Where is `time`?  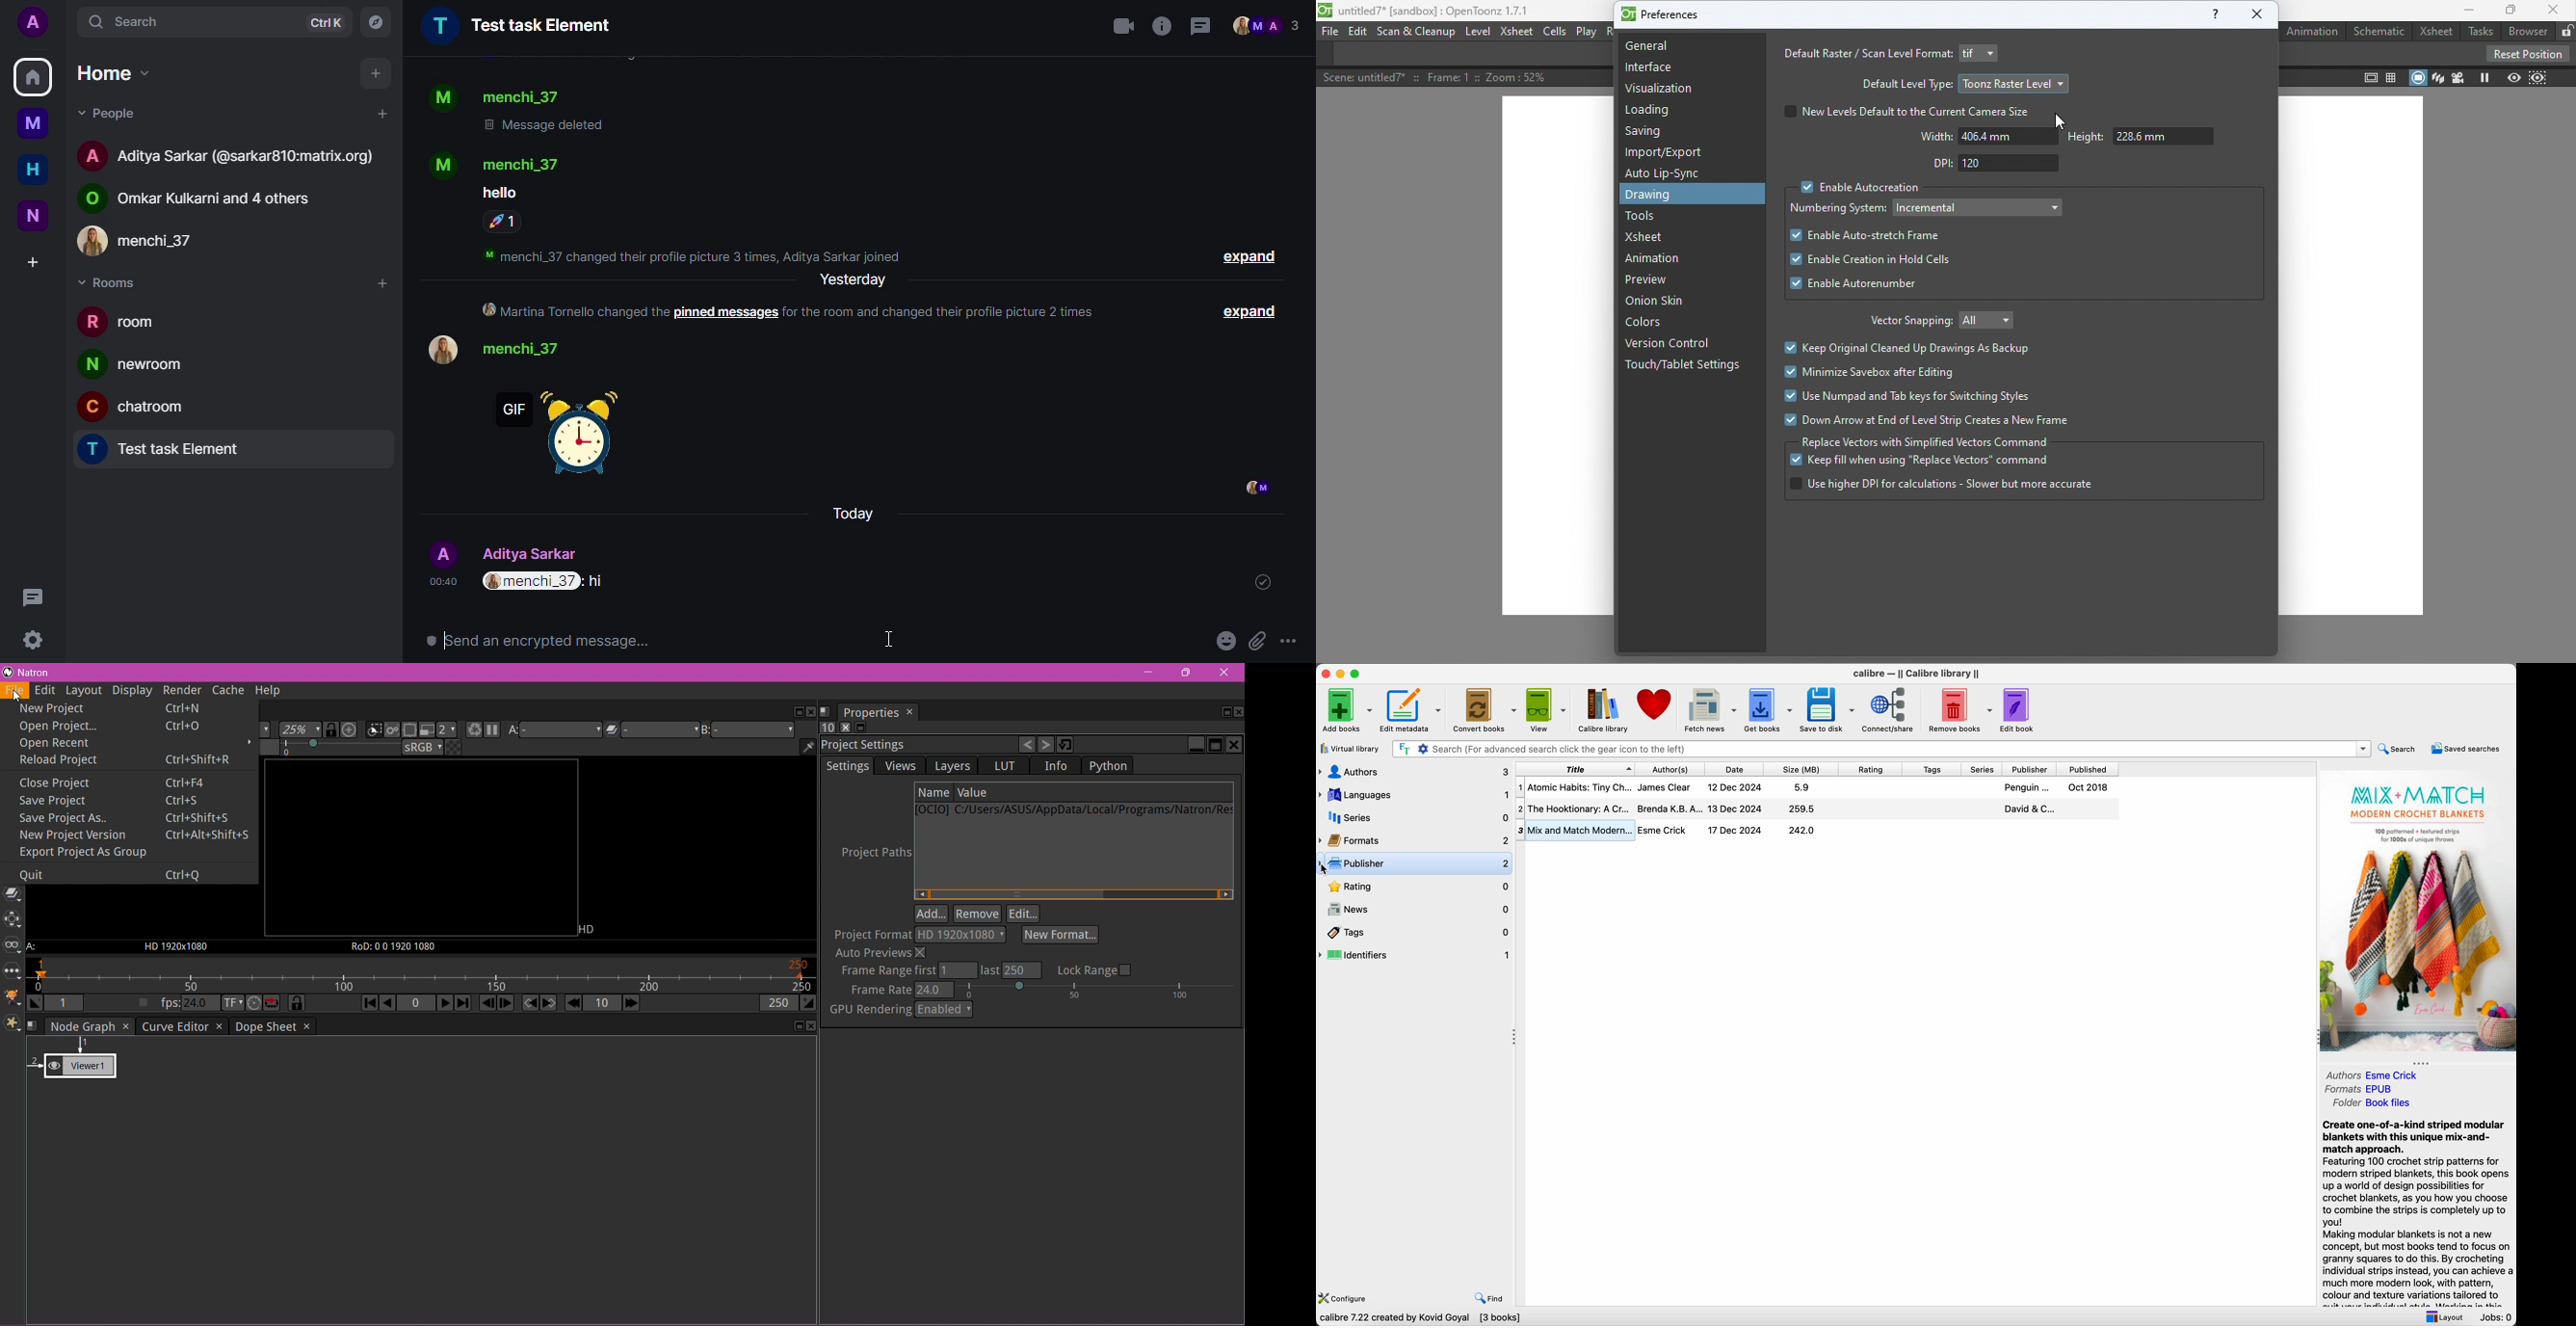
time is located at coordinates (443, 581).